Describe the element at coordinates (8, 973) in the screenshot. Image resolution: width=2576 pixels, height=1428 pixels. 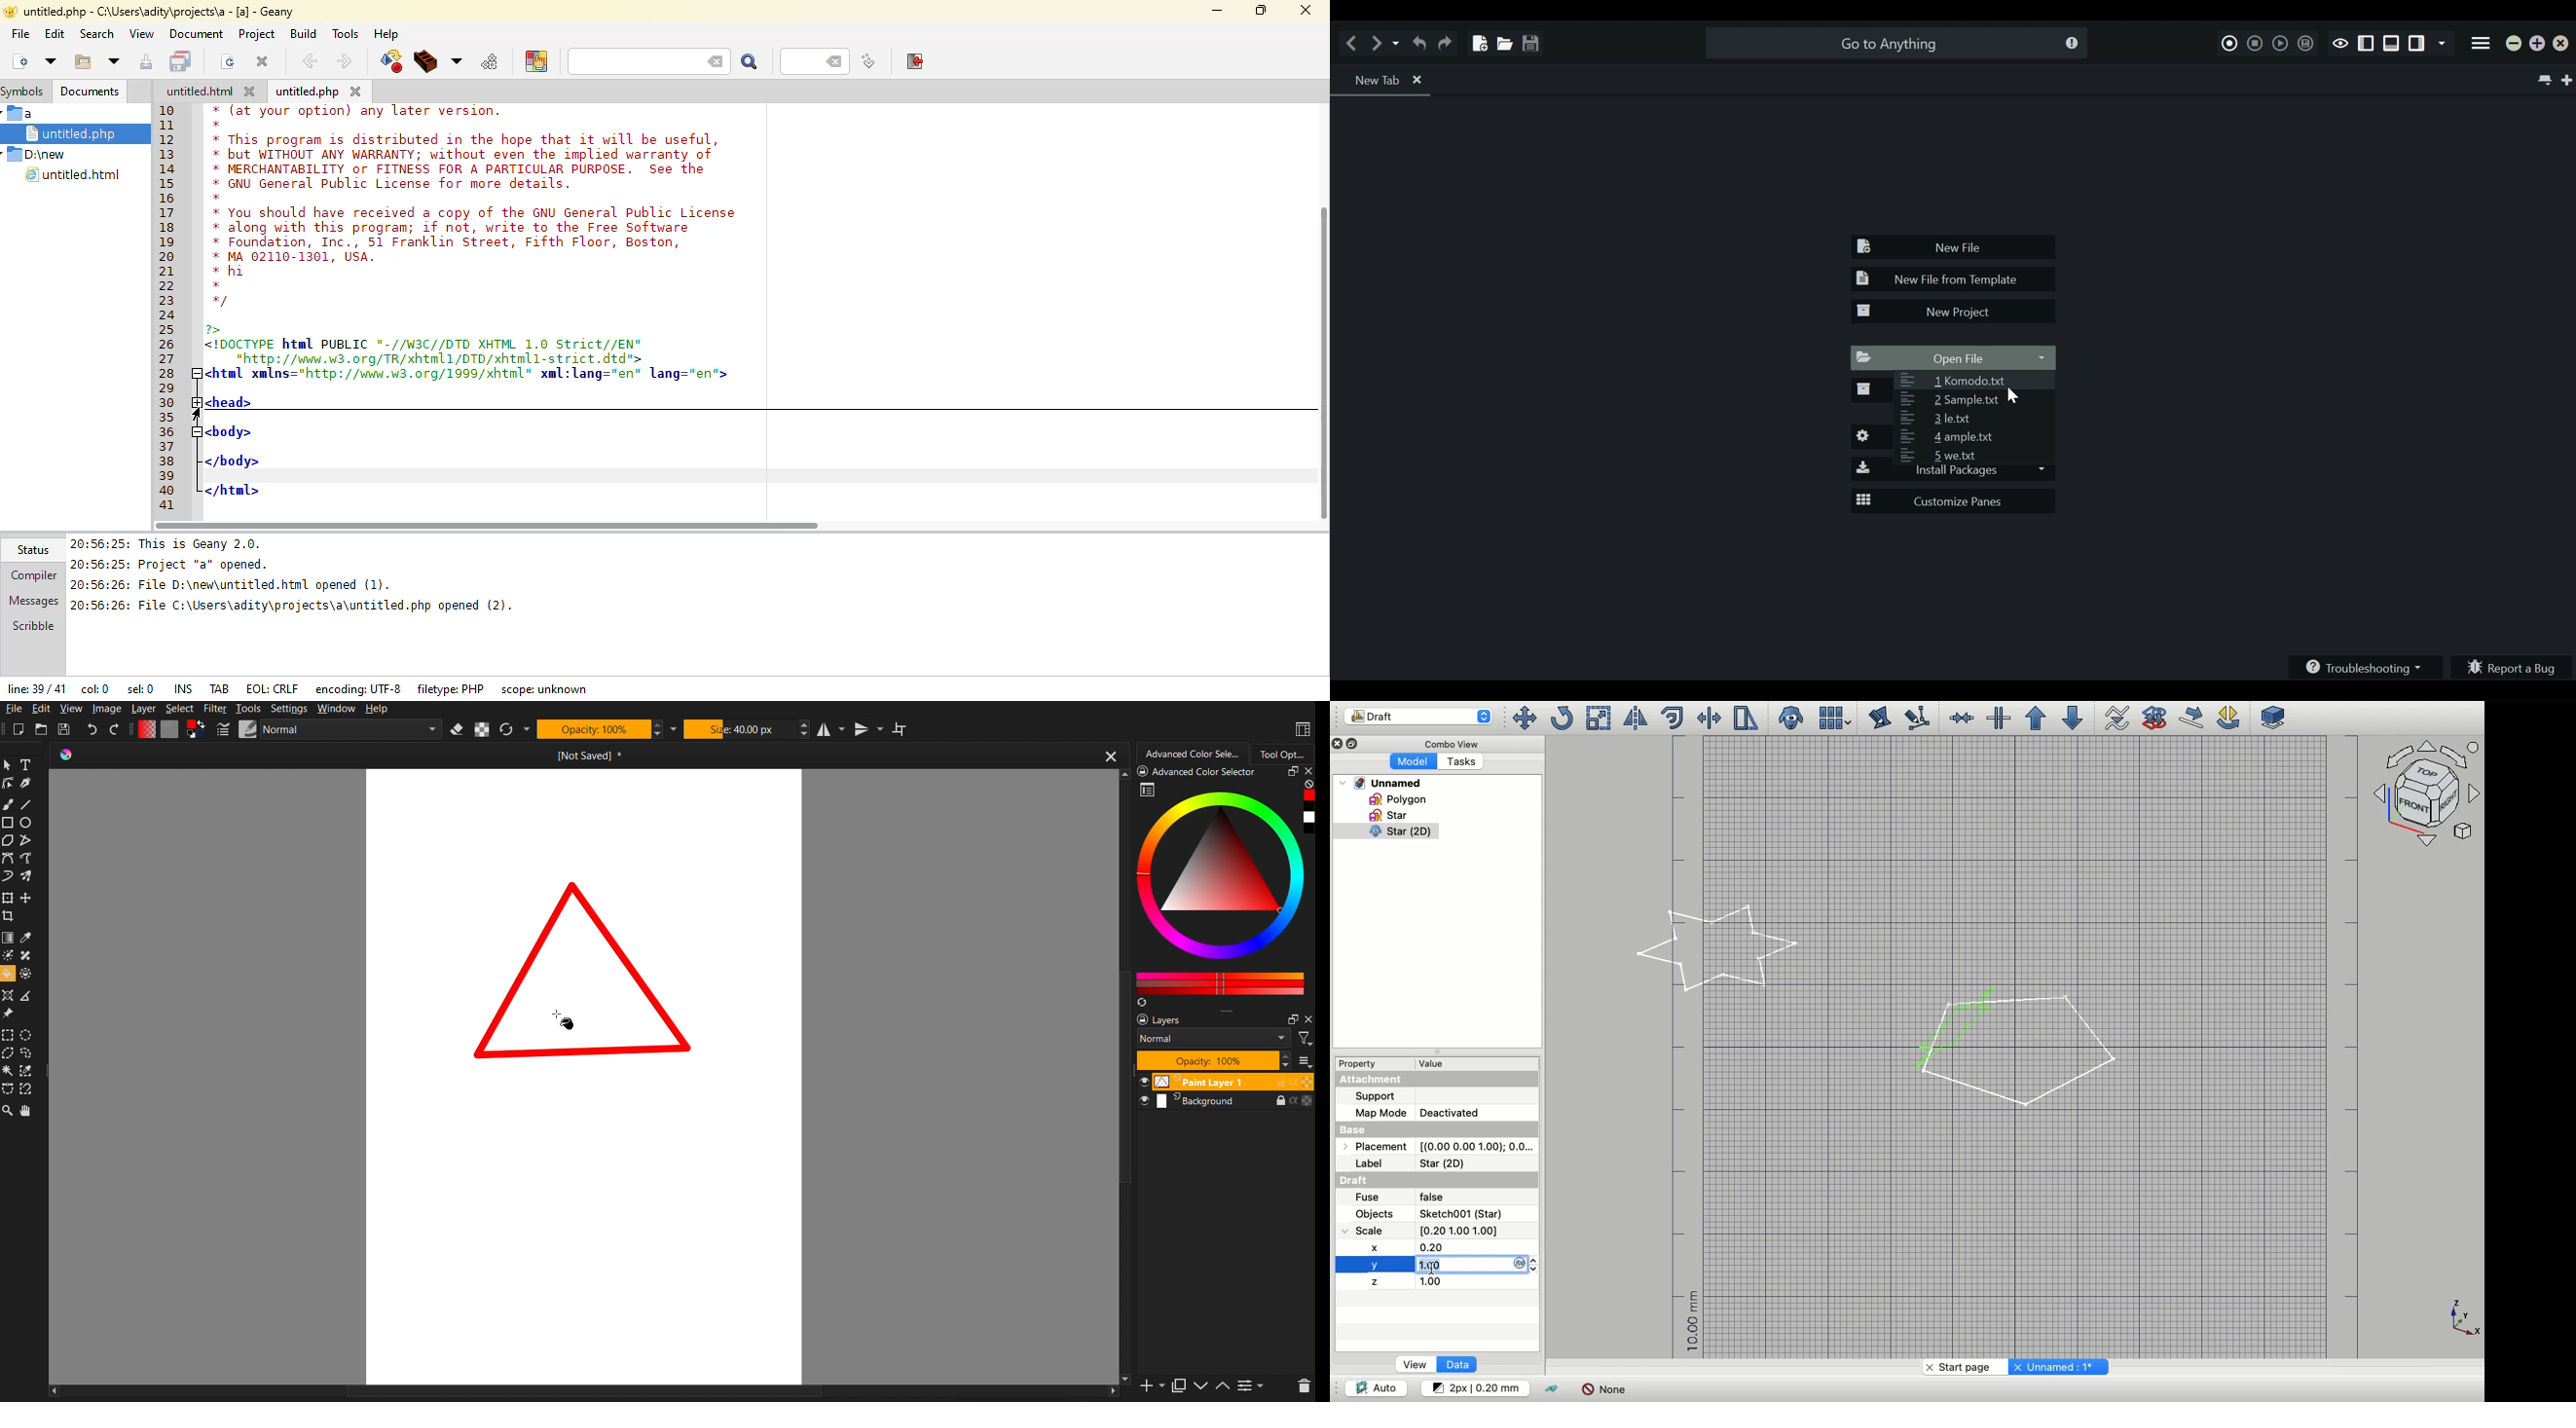
I see `fill a contiguous area of color with a color, or fill a selection` at that location.